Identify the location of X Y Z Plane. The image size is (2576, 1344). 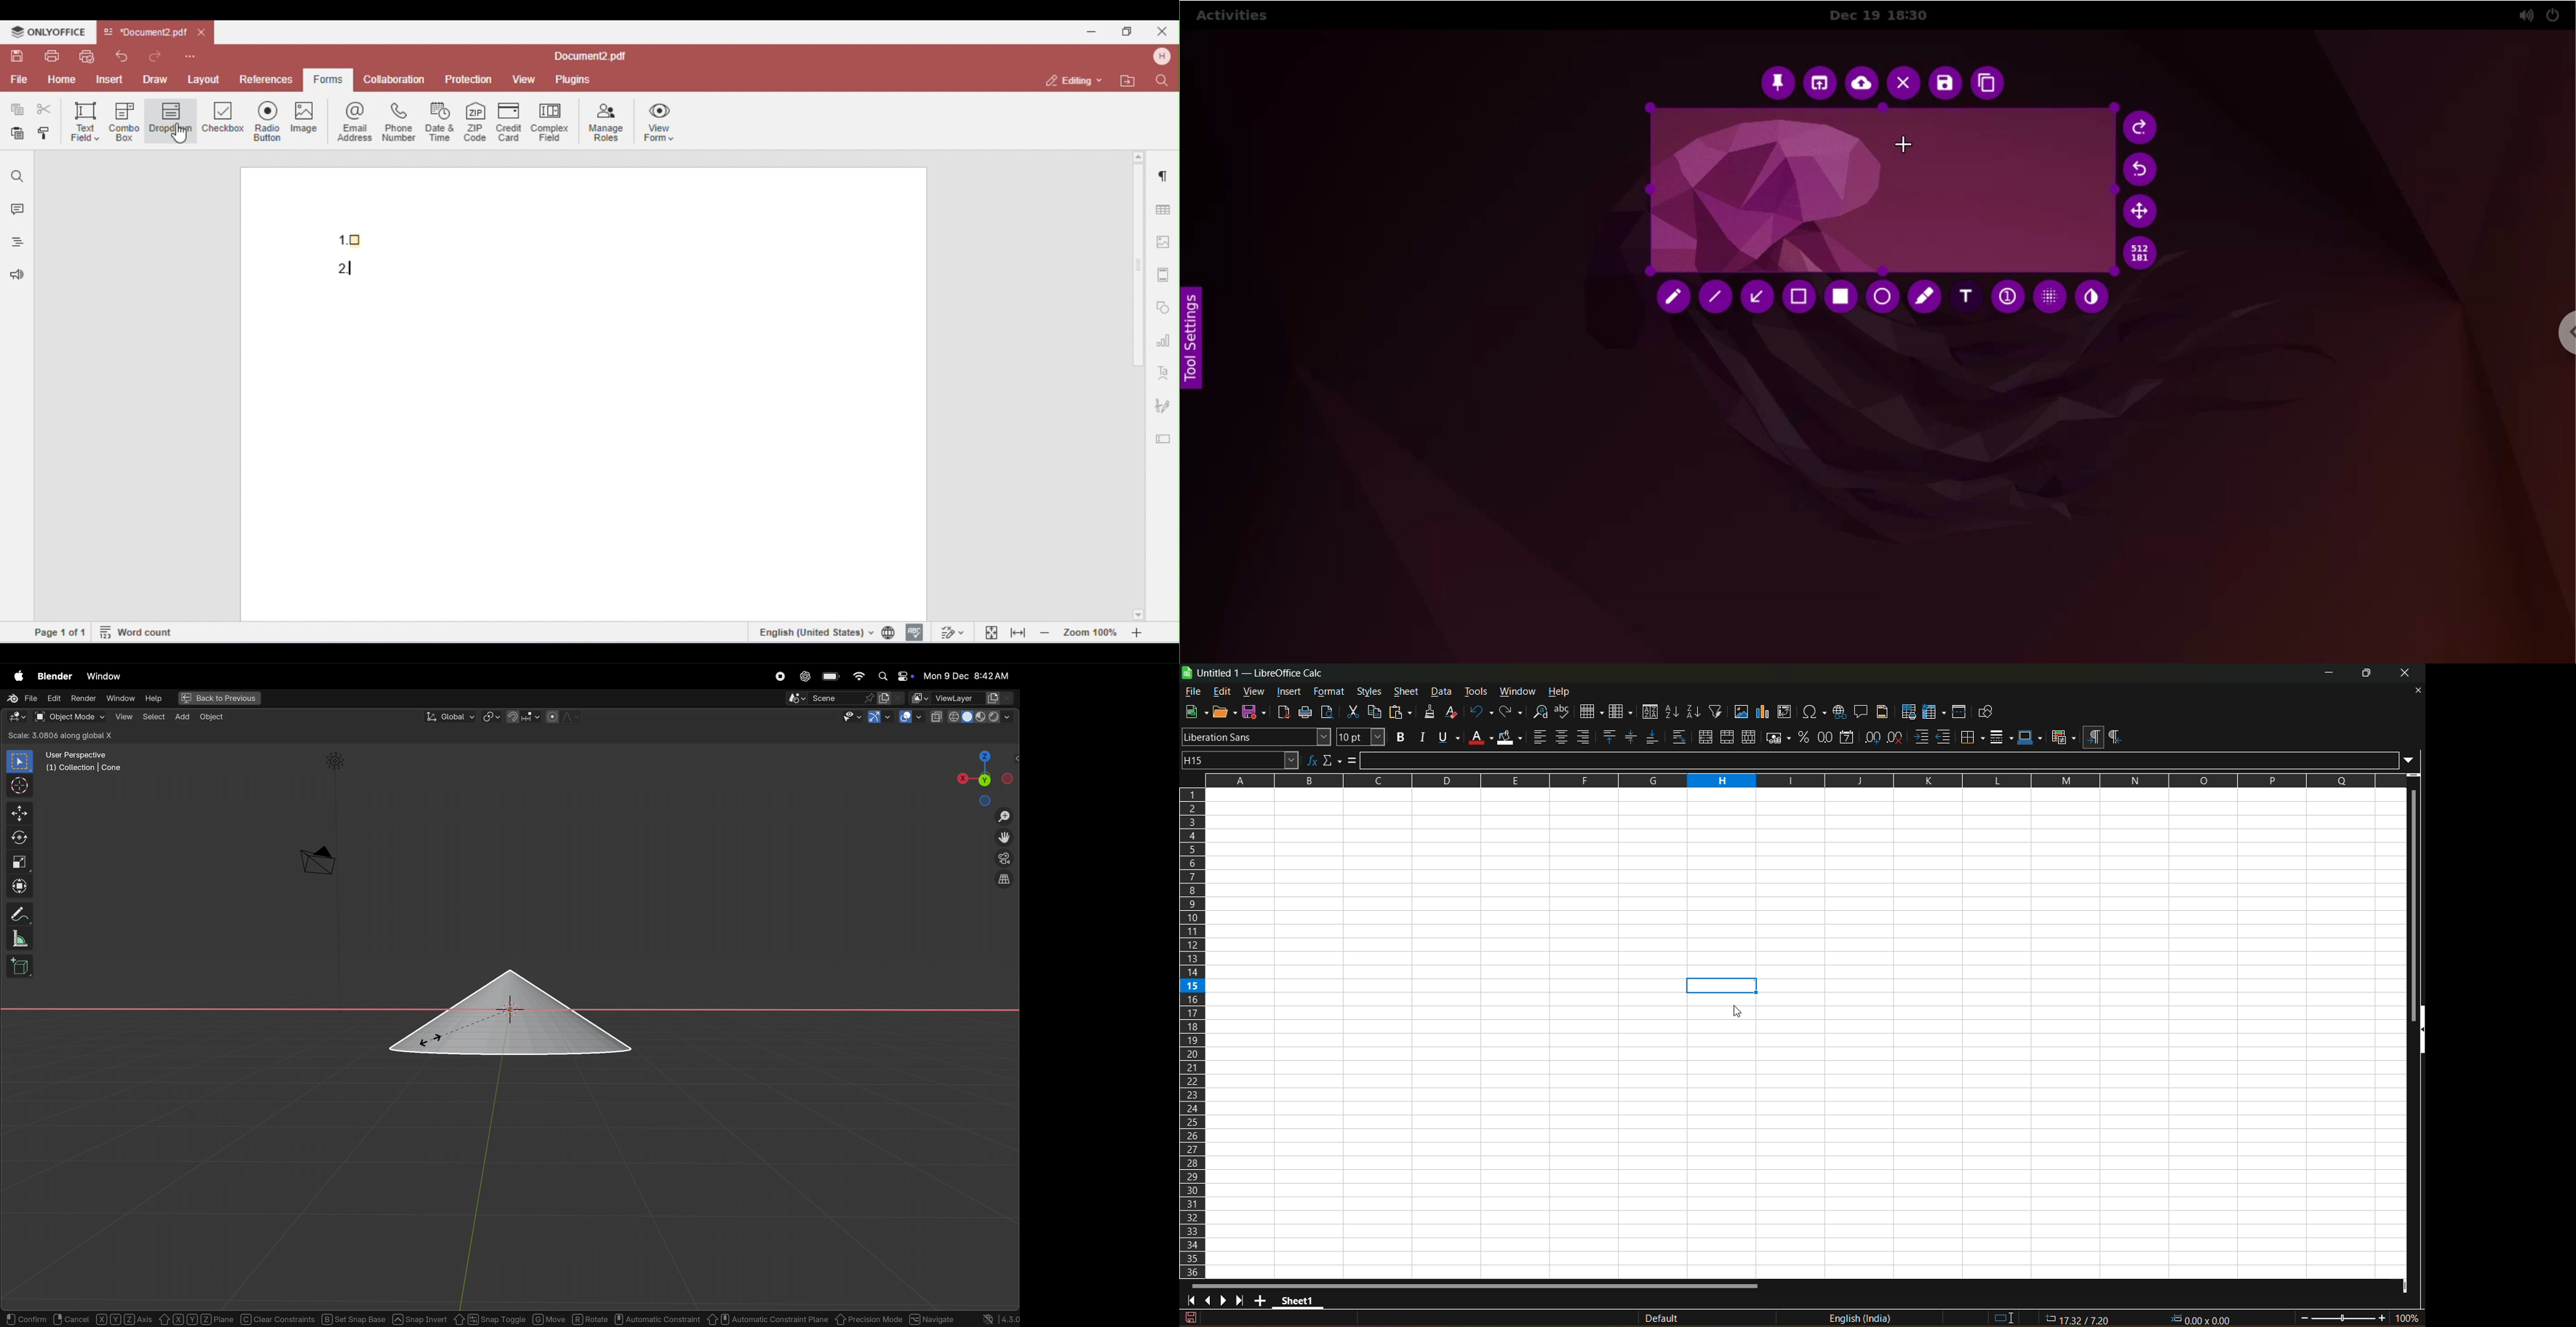
(196, 1318).